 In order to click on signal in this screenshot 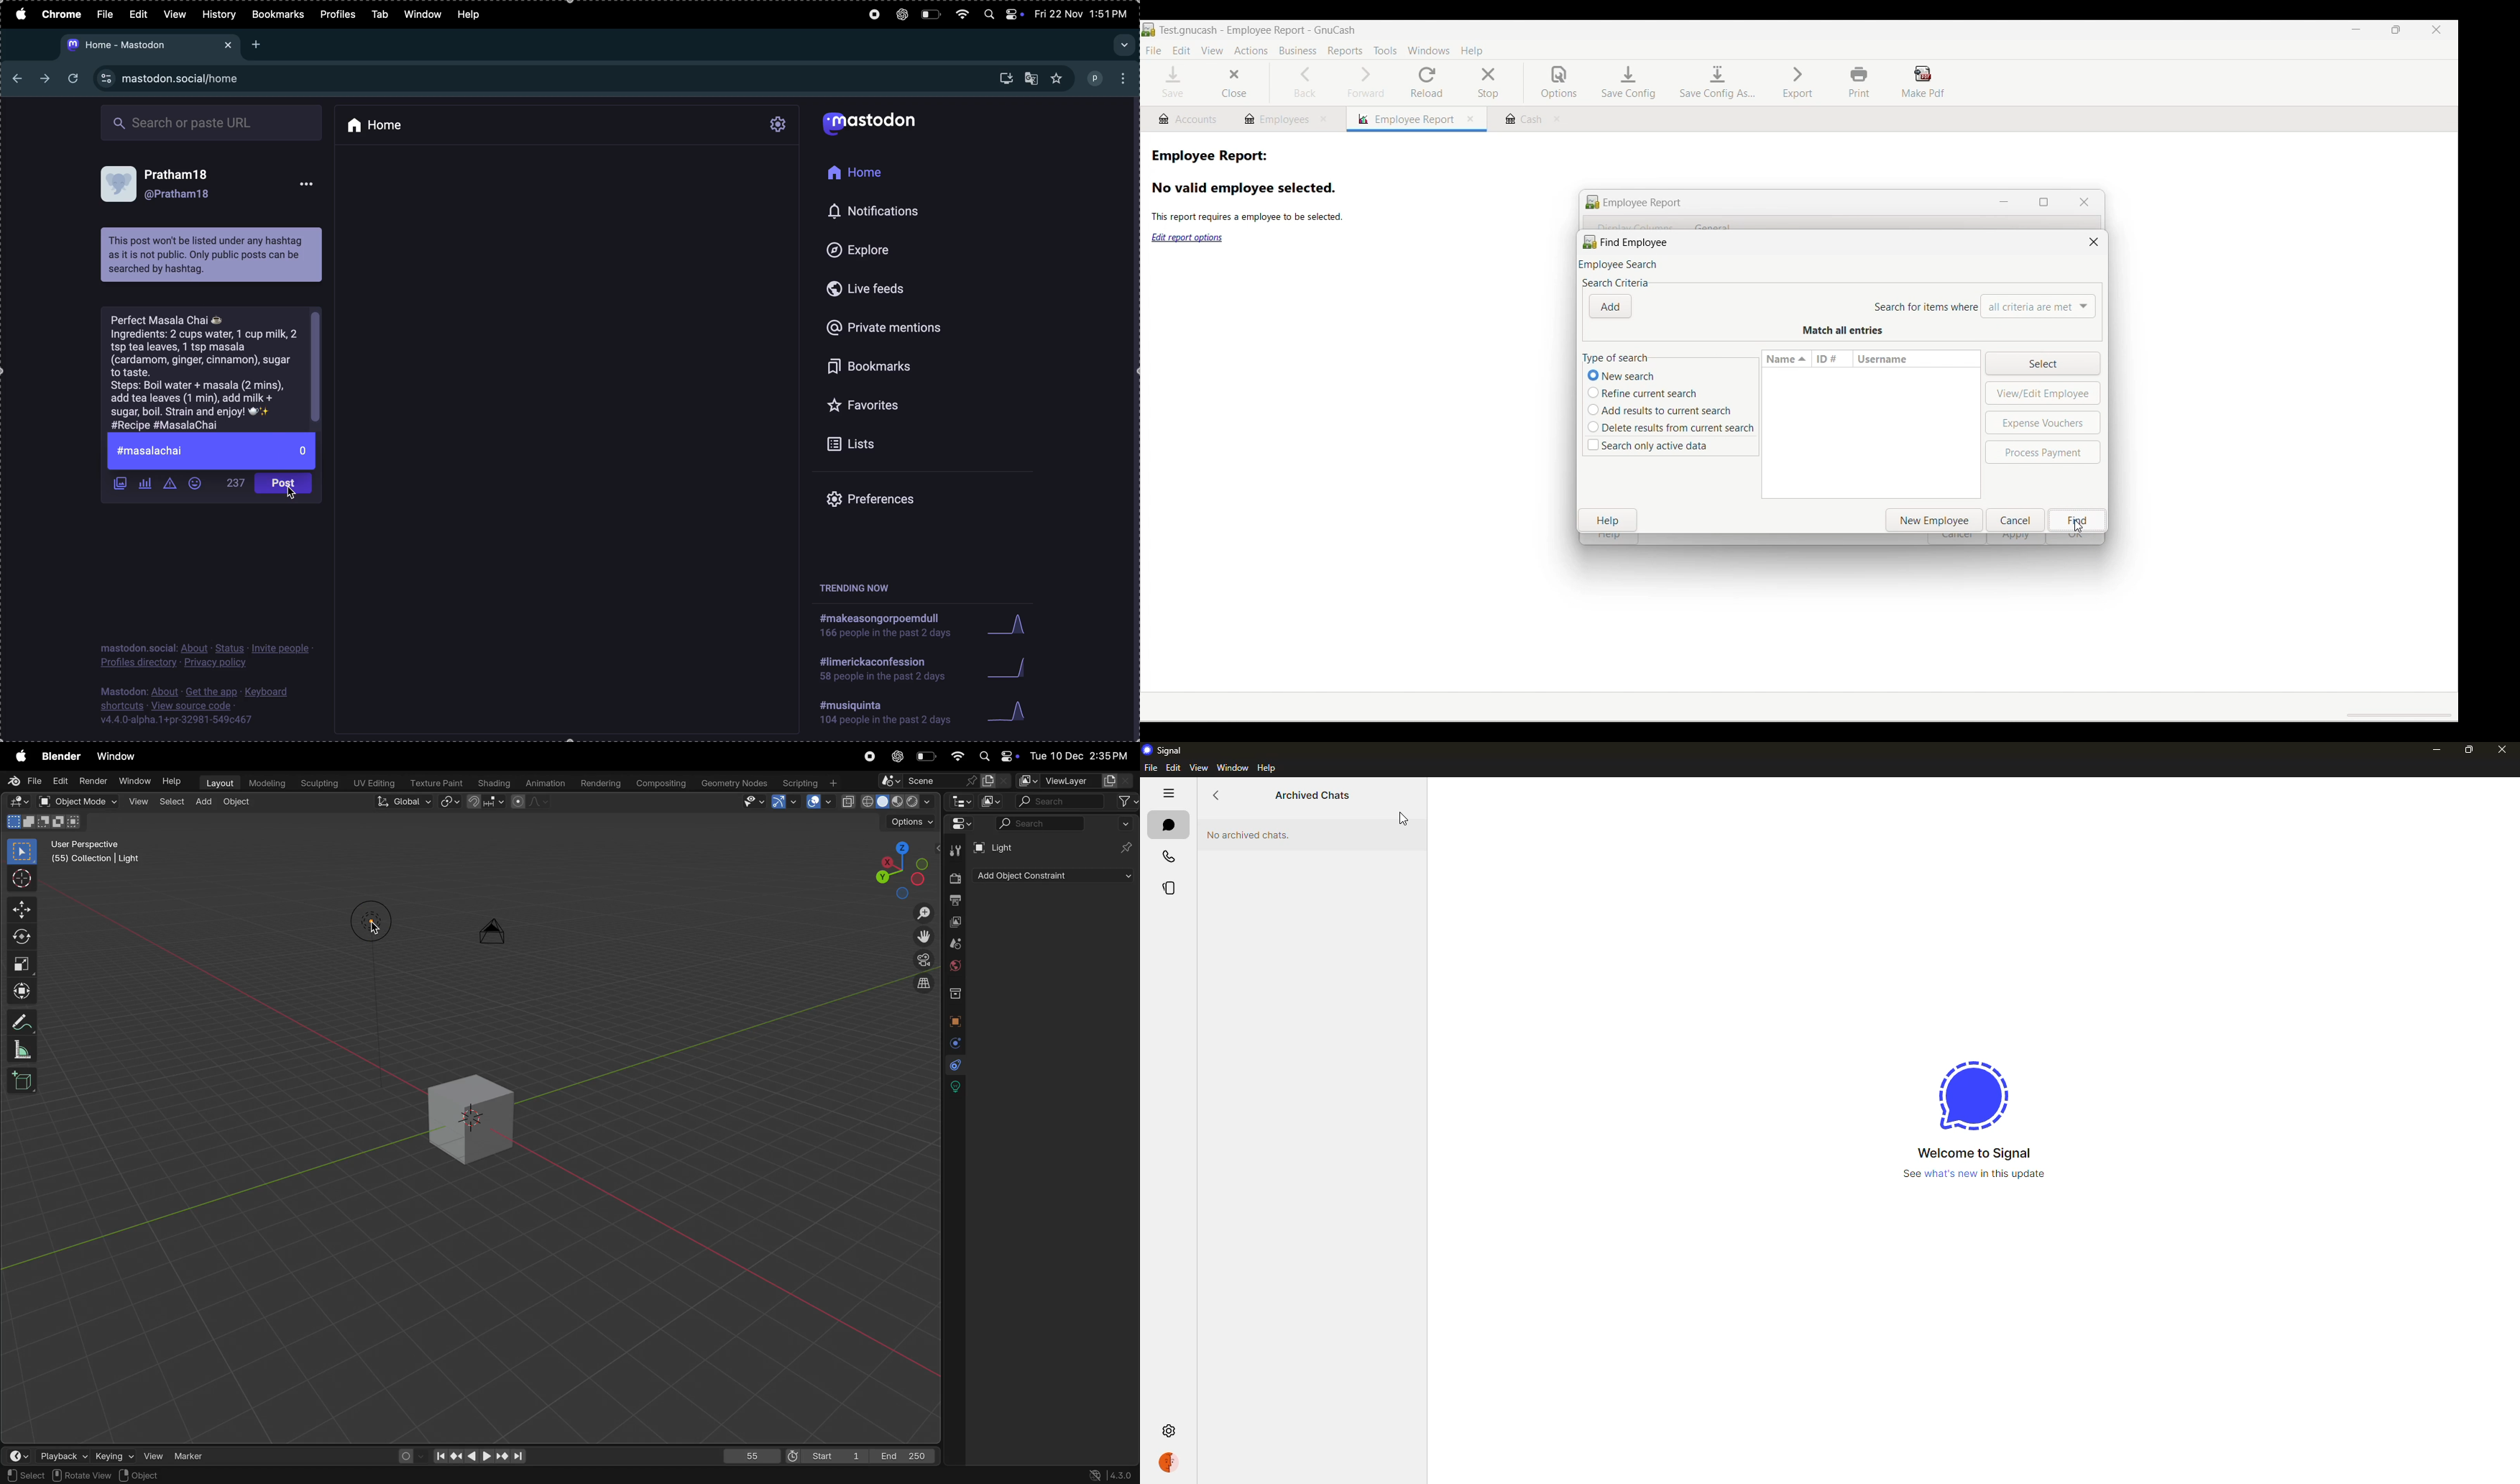, I will do `click(1965, 1094)`.